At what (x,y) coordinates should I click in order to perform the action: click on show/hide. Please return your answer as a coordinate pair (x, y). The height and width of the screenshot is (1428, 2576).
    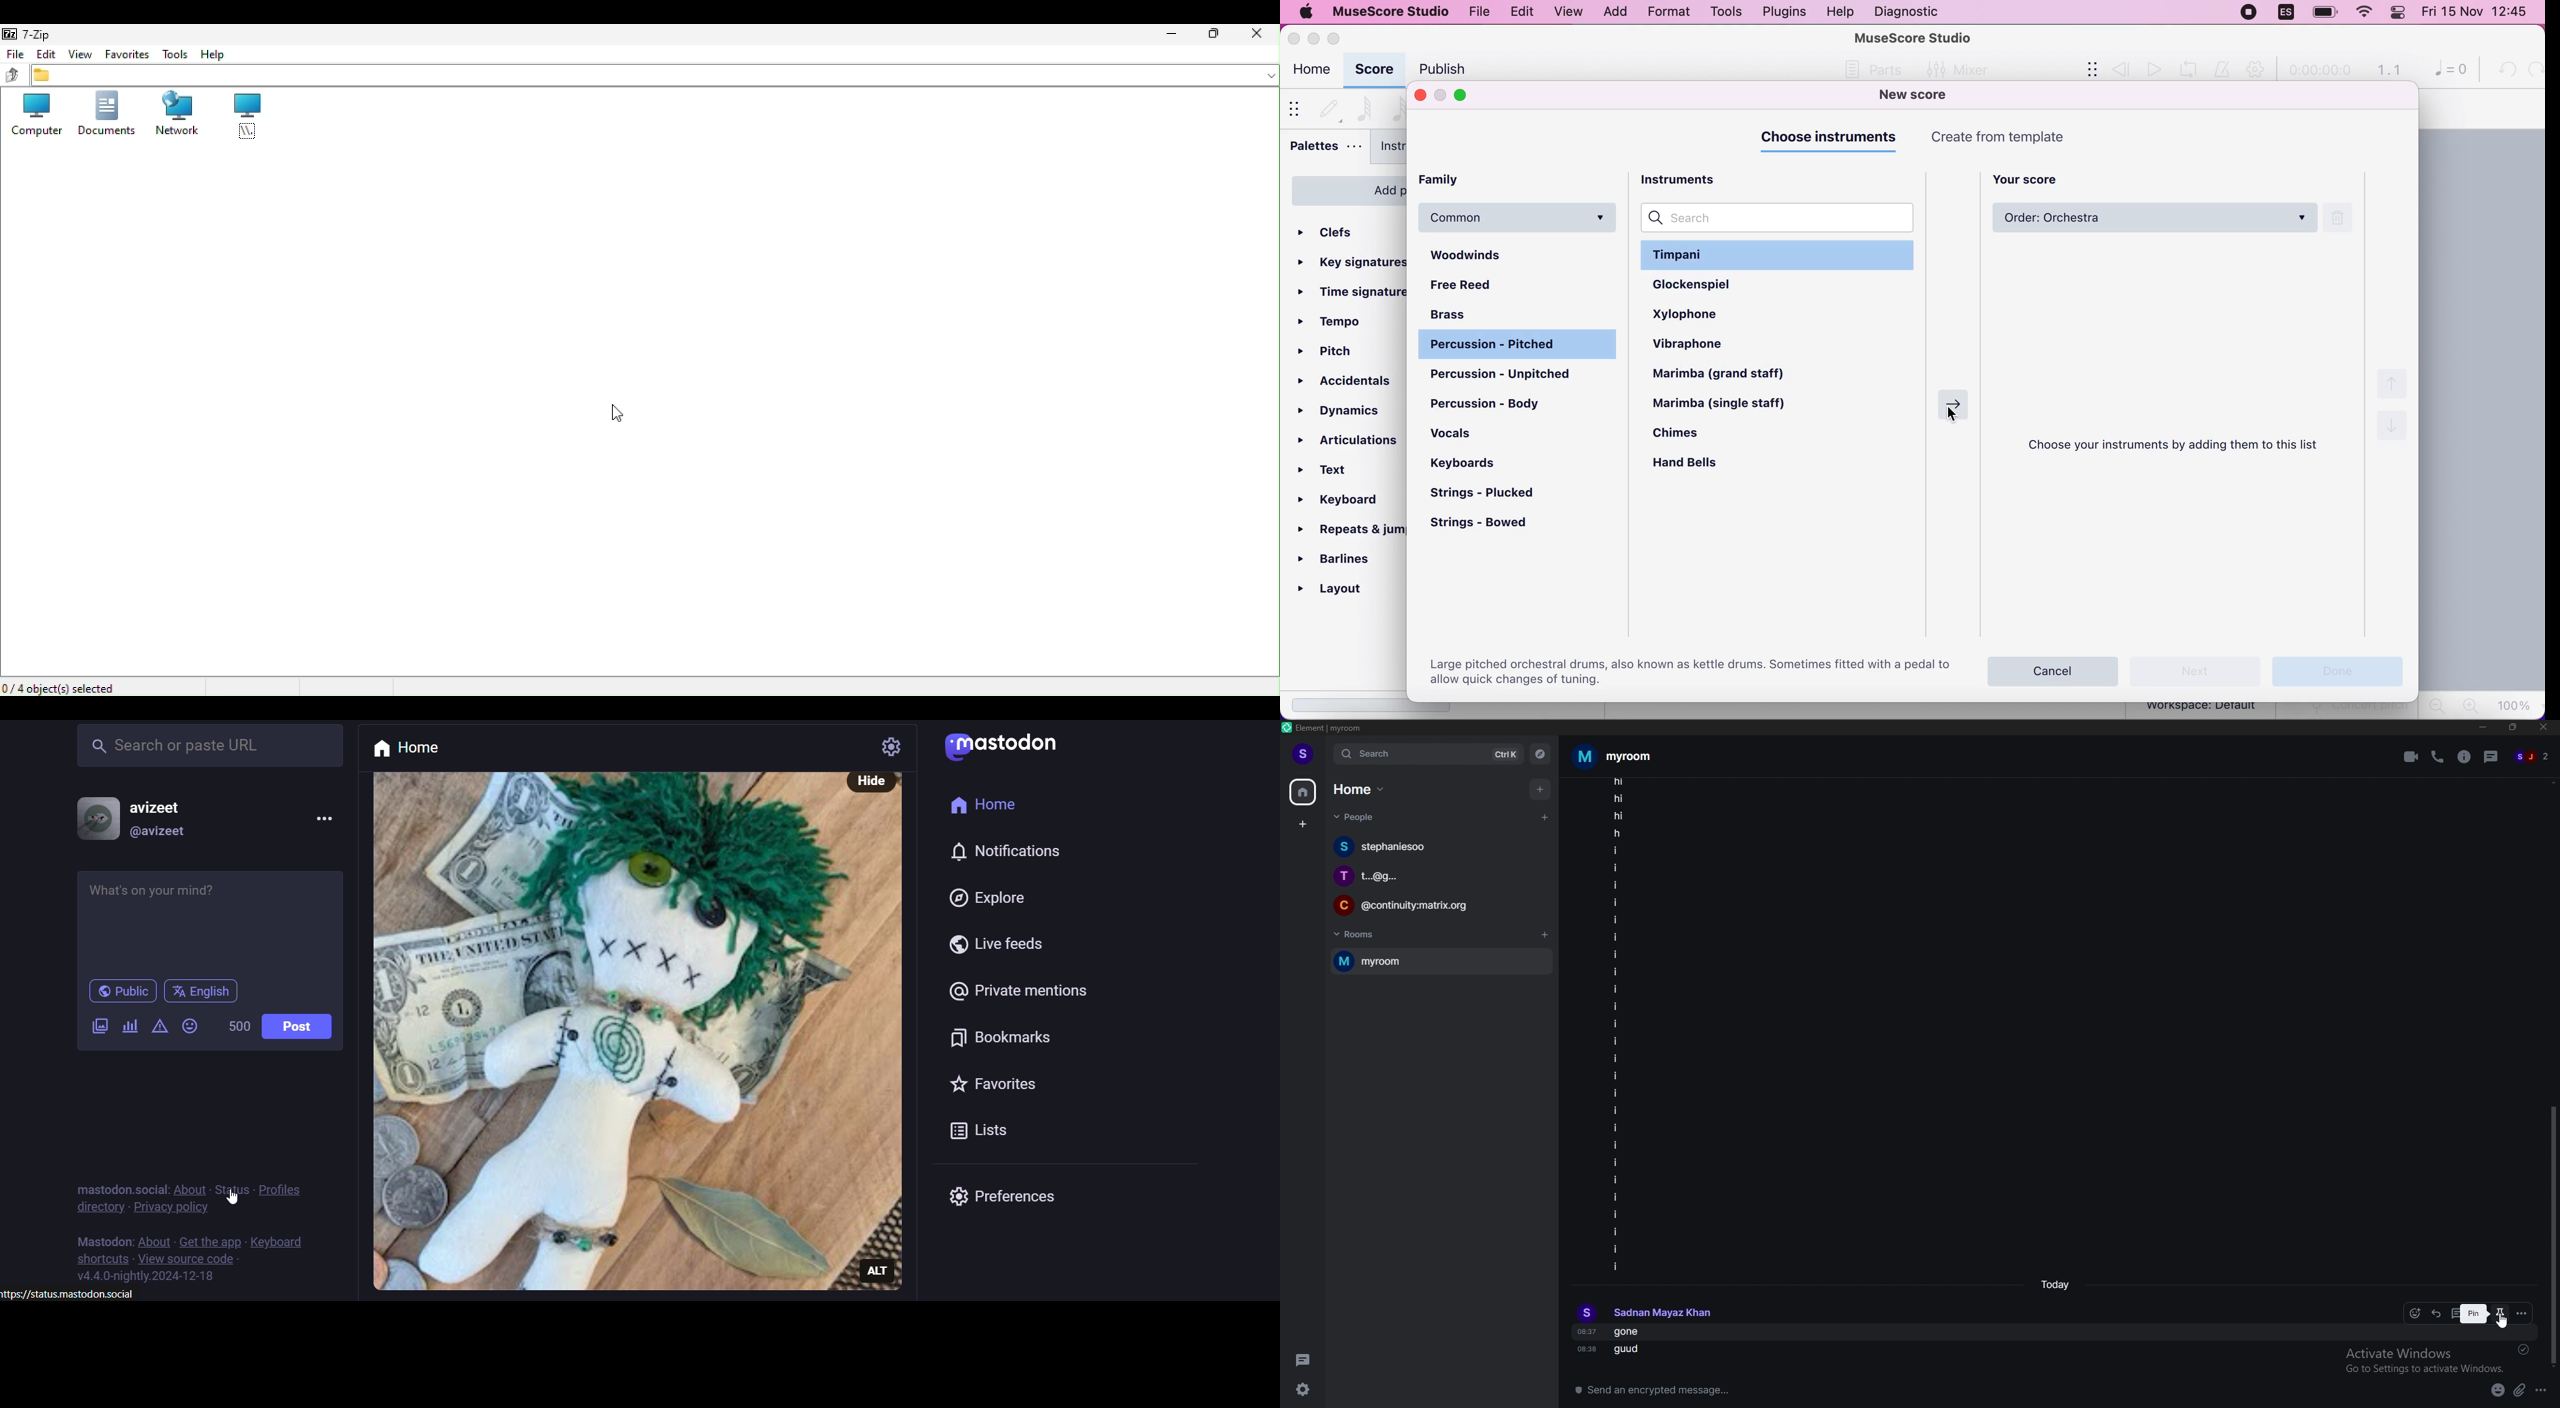
    Looking at the image, I should click on (1297, 108).